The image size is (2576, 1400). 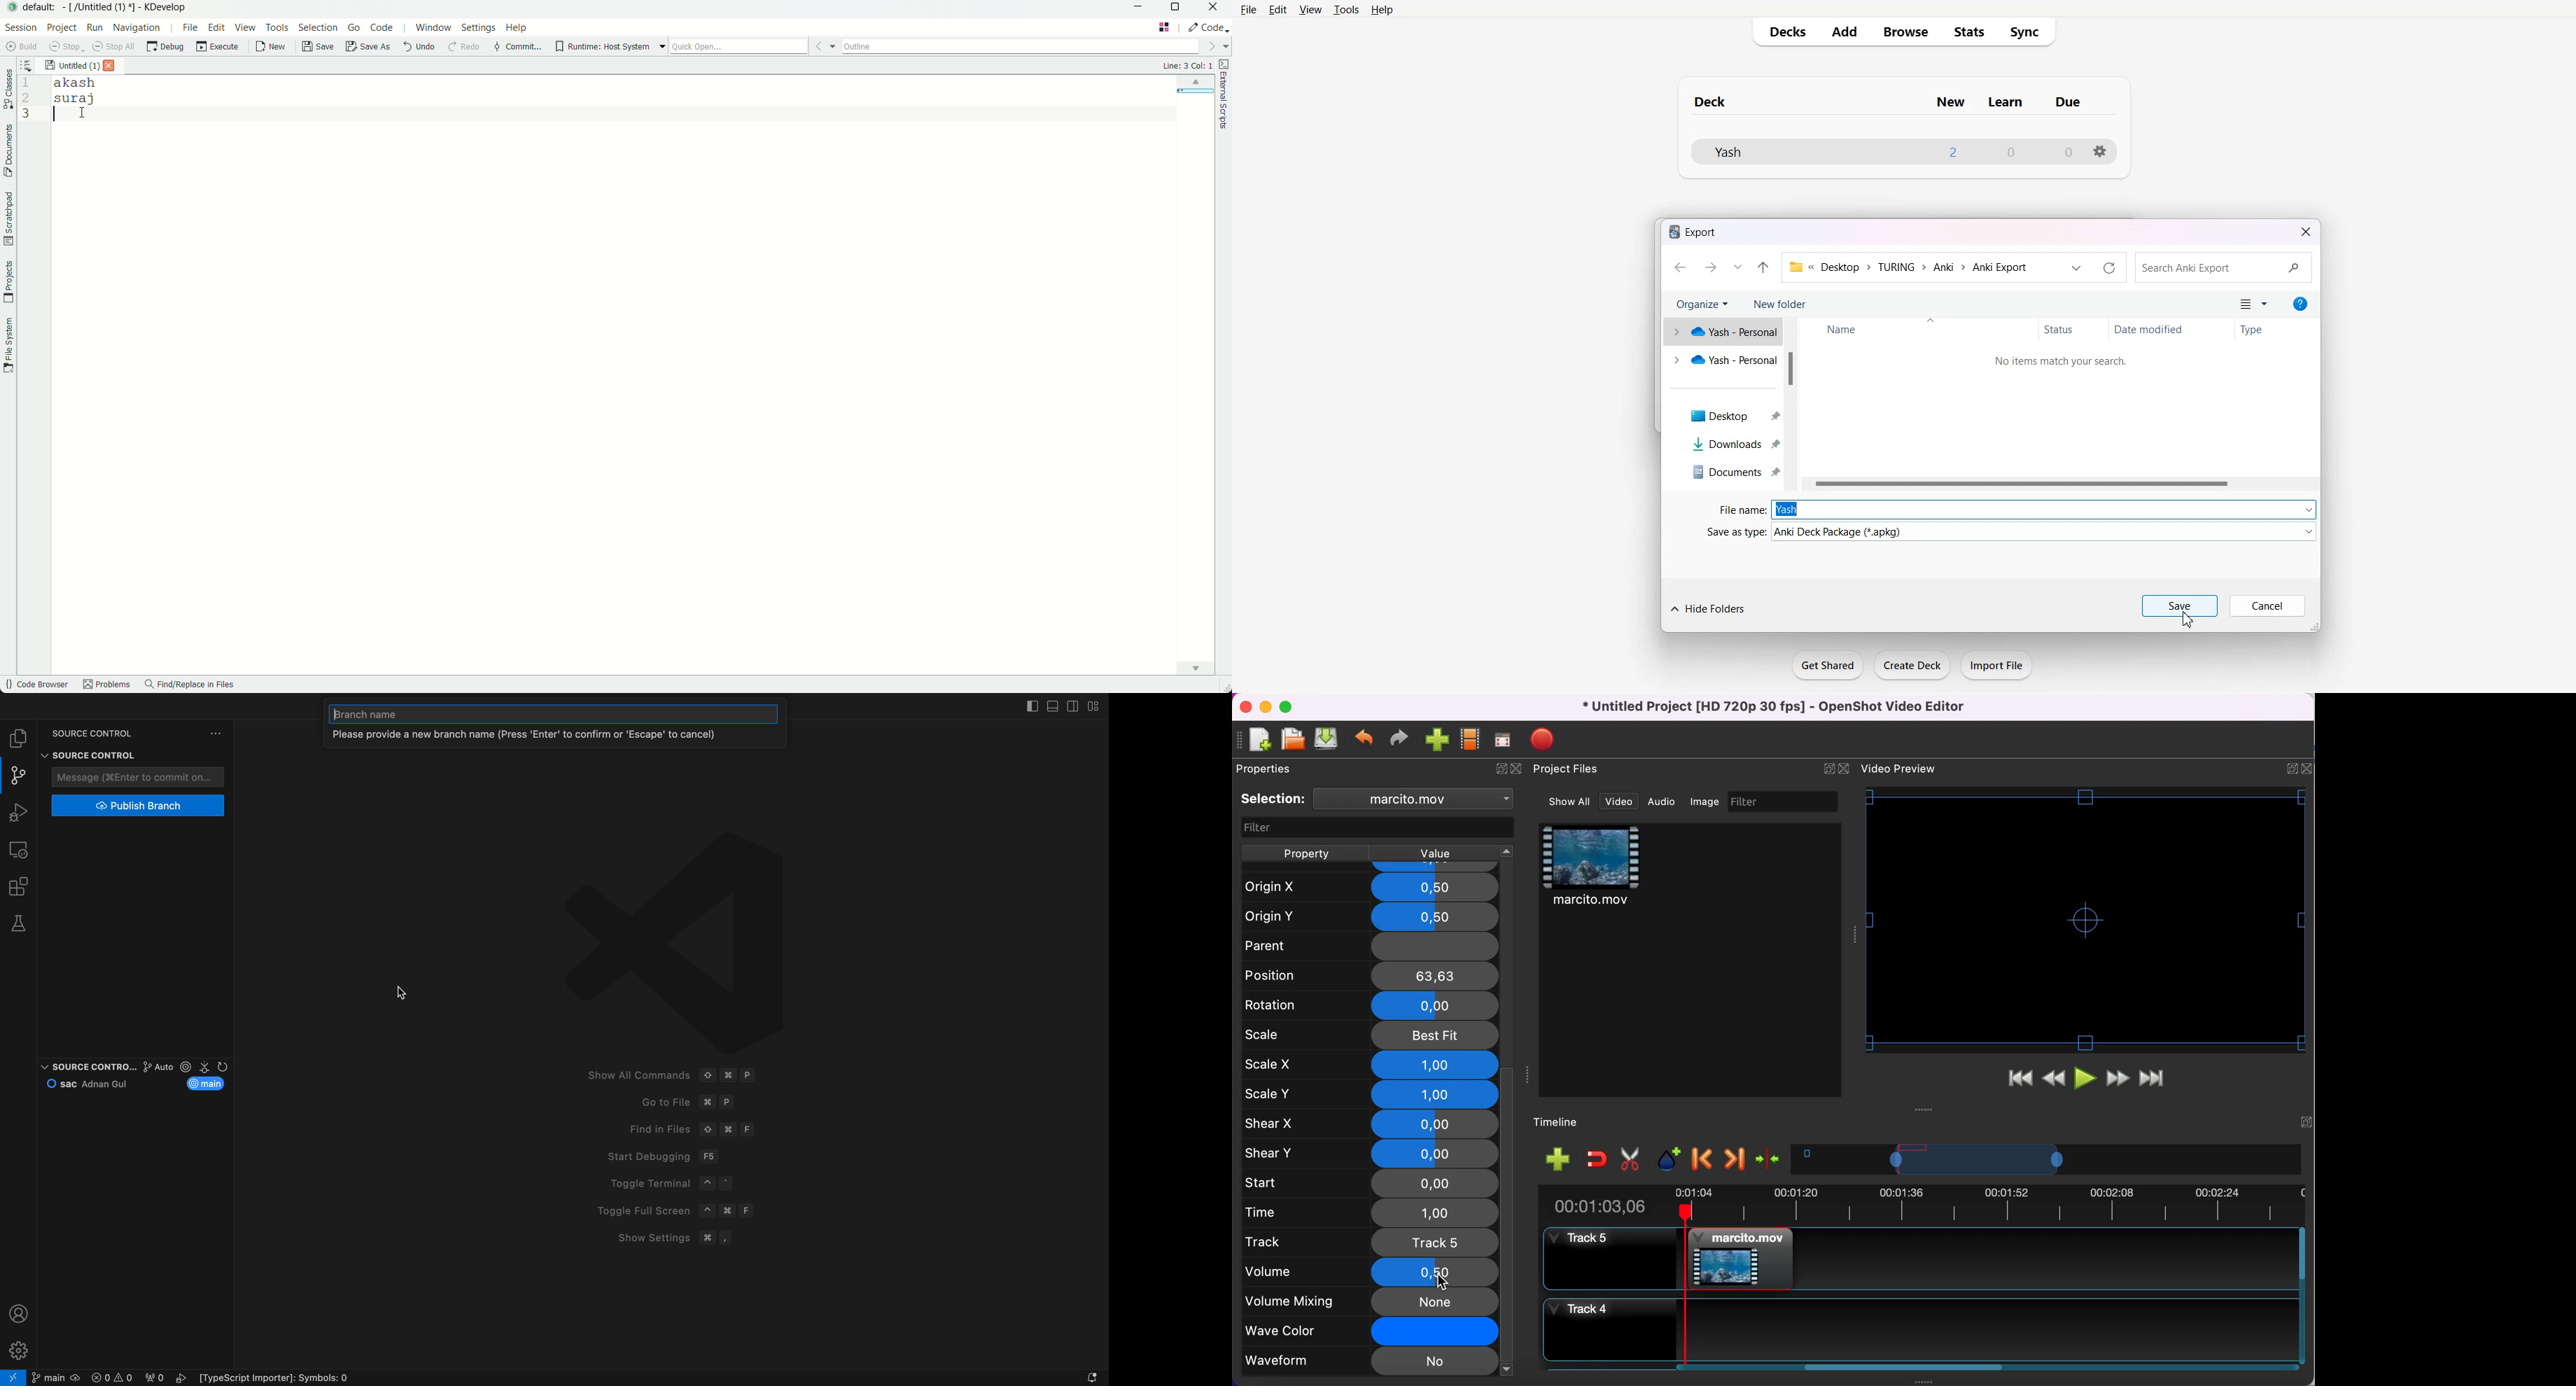 What do you see at coordinates (1681, 267) in the screenshot?
I see `Go Back` at bounding box center [1681, 267].